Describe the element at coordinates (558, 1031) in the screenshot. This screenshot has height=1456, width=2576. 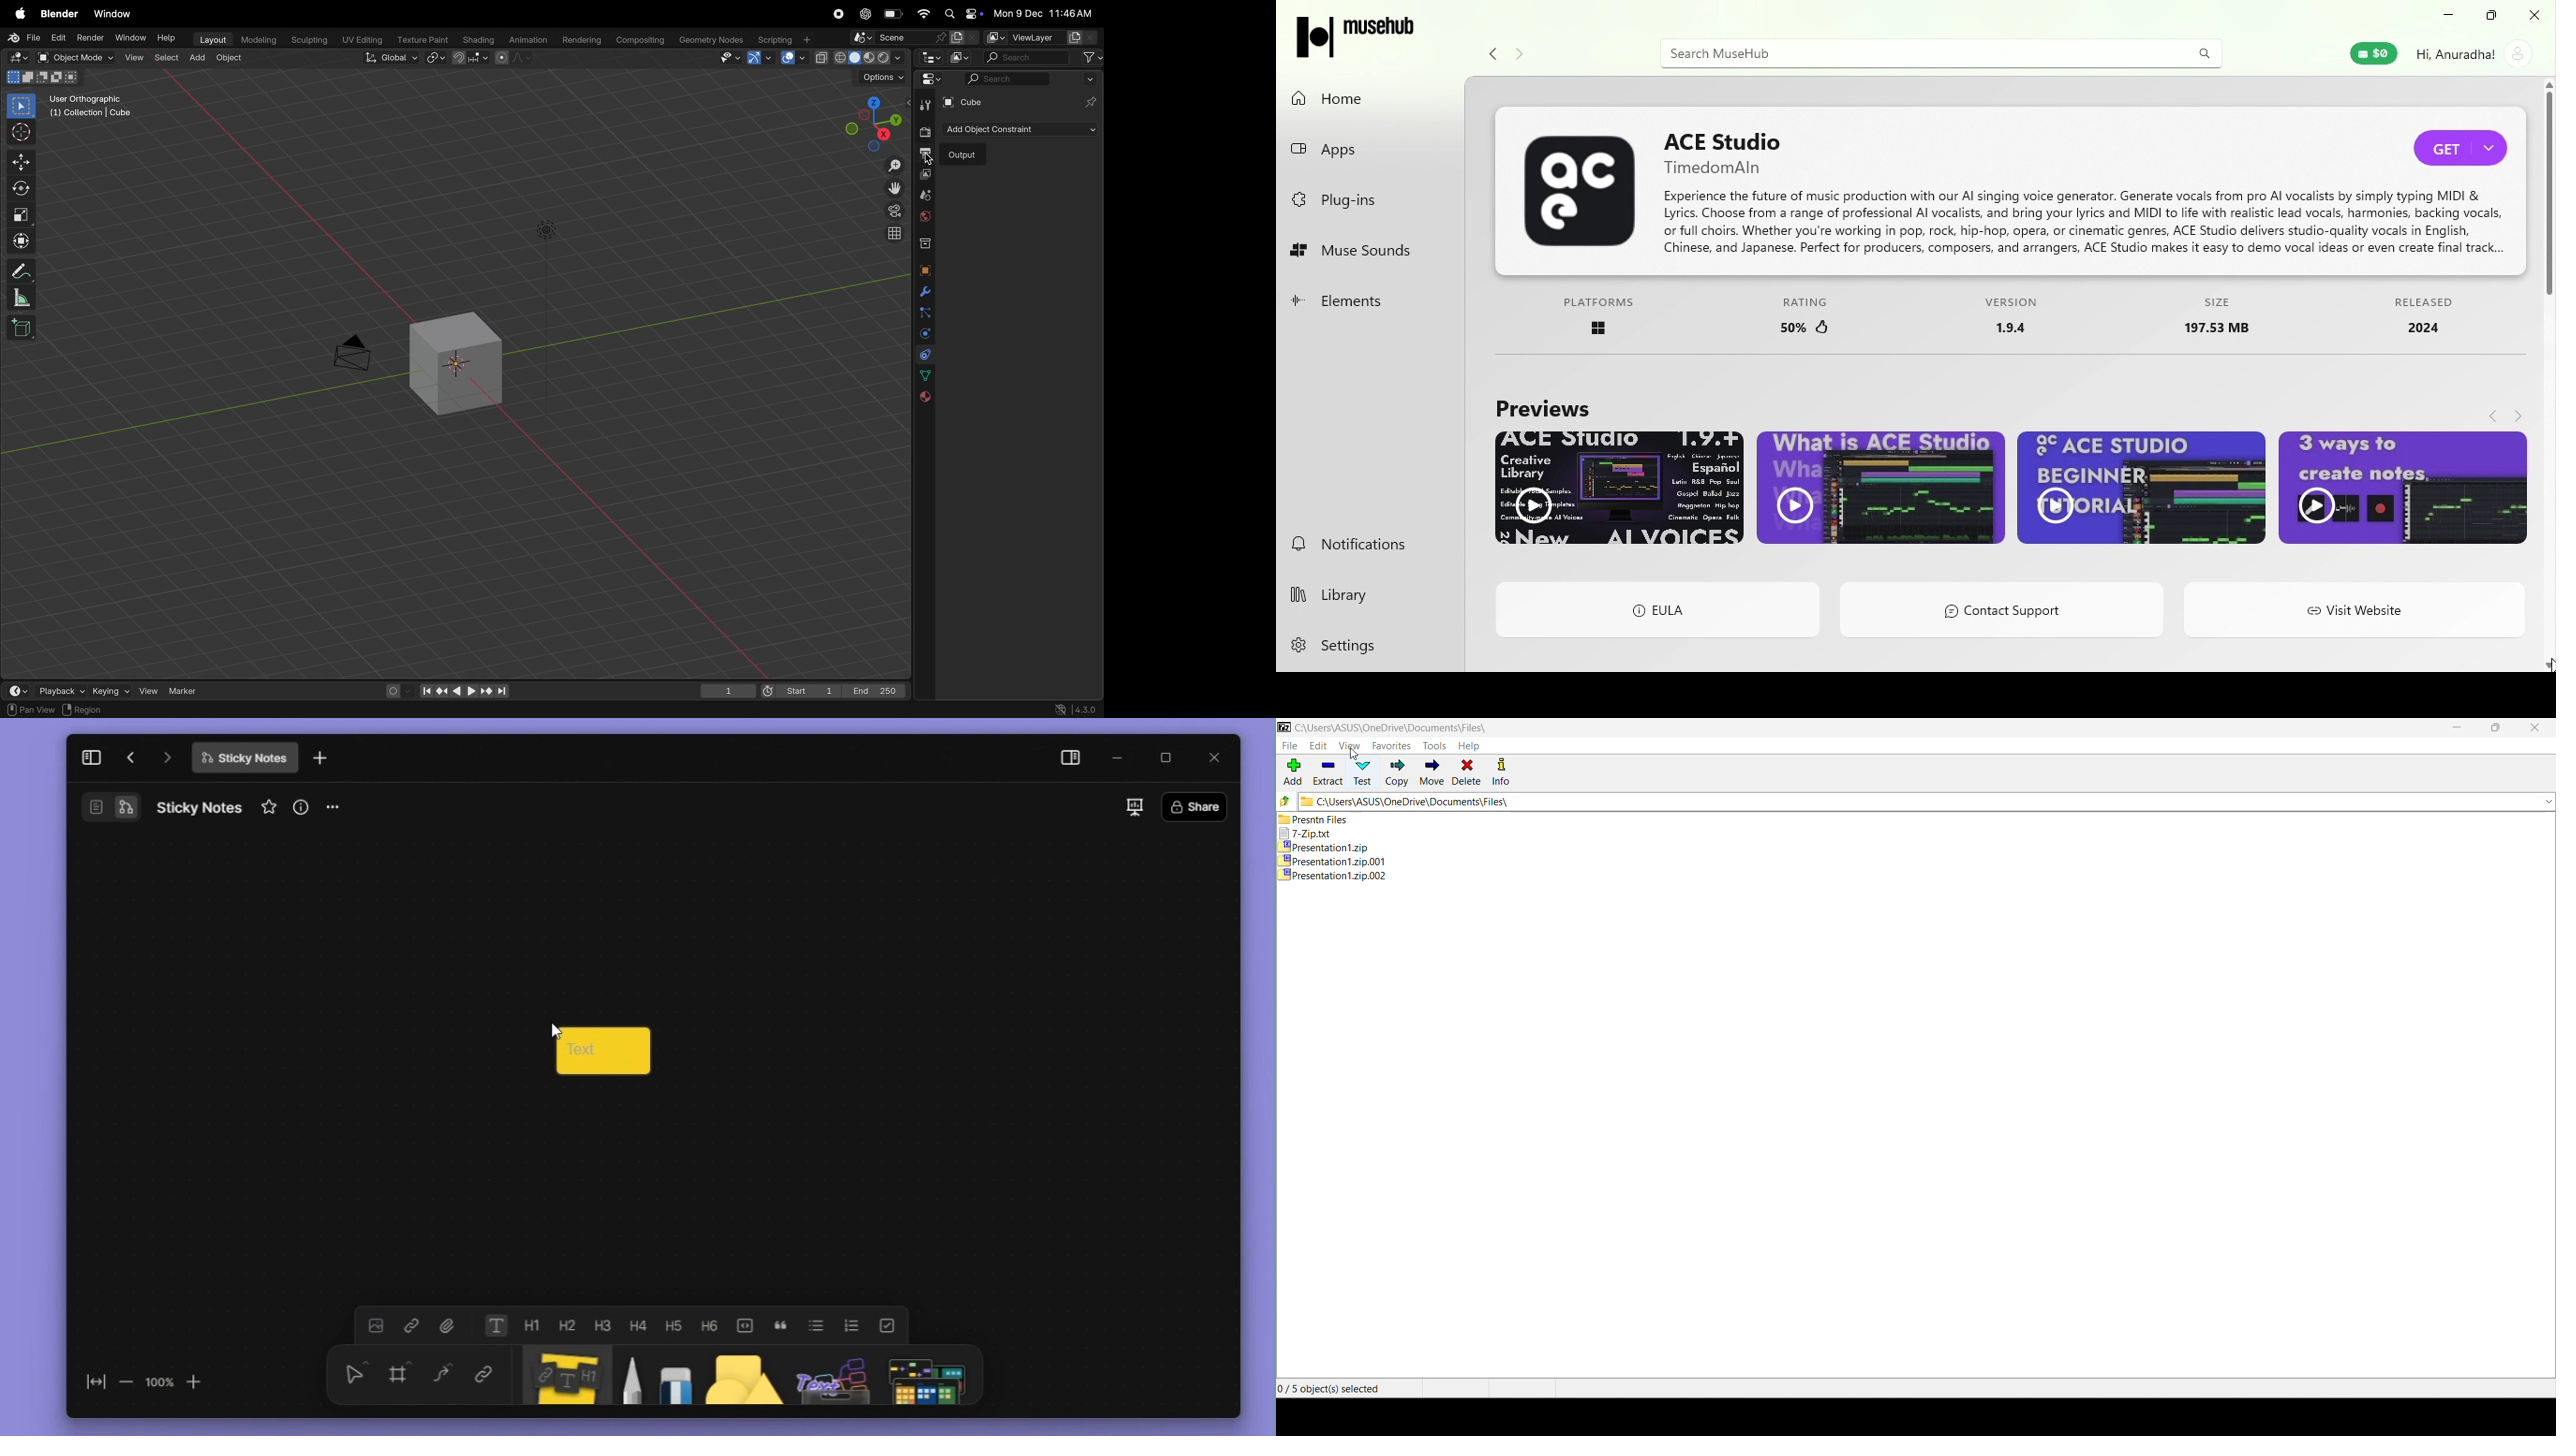
I see `cursor` at that location.